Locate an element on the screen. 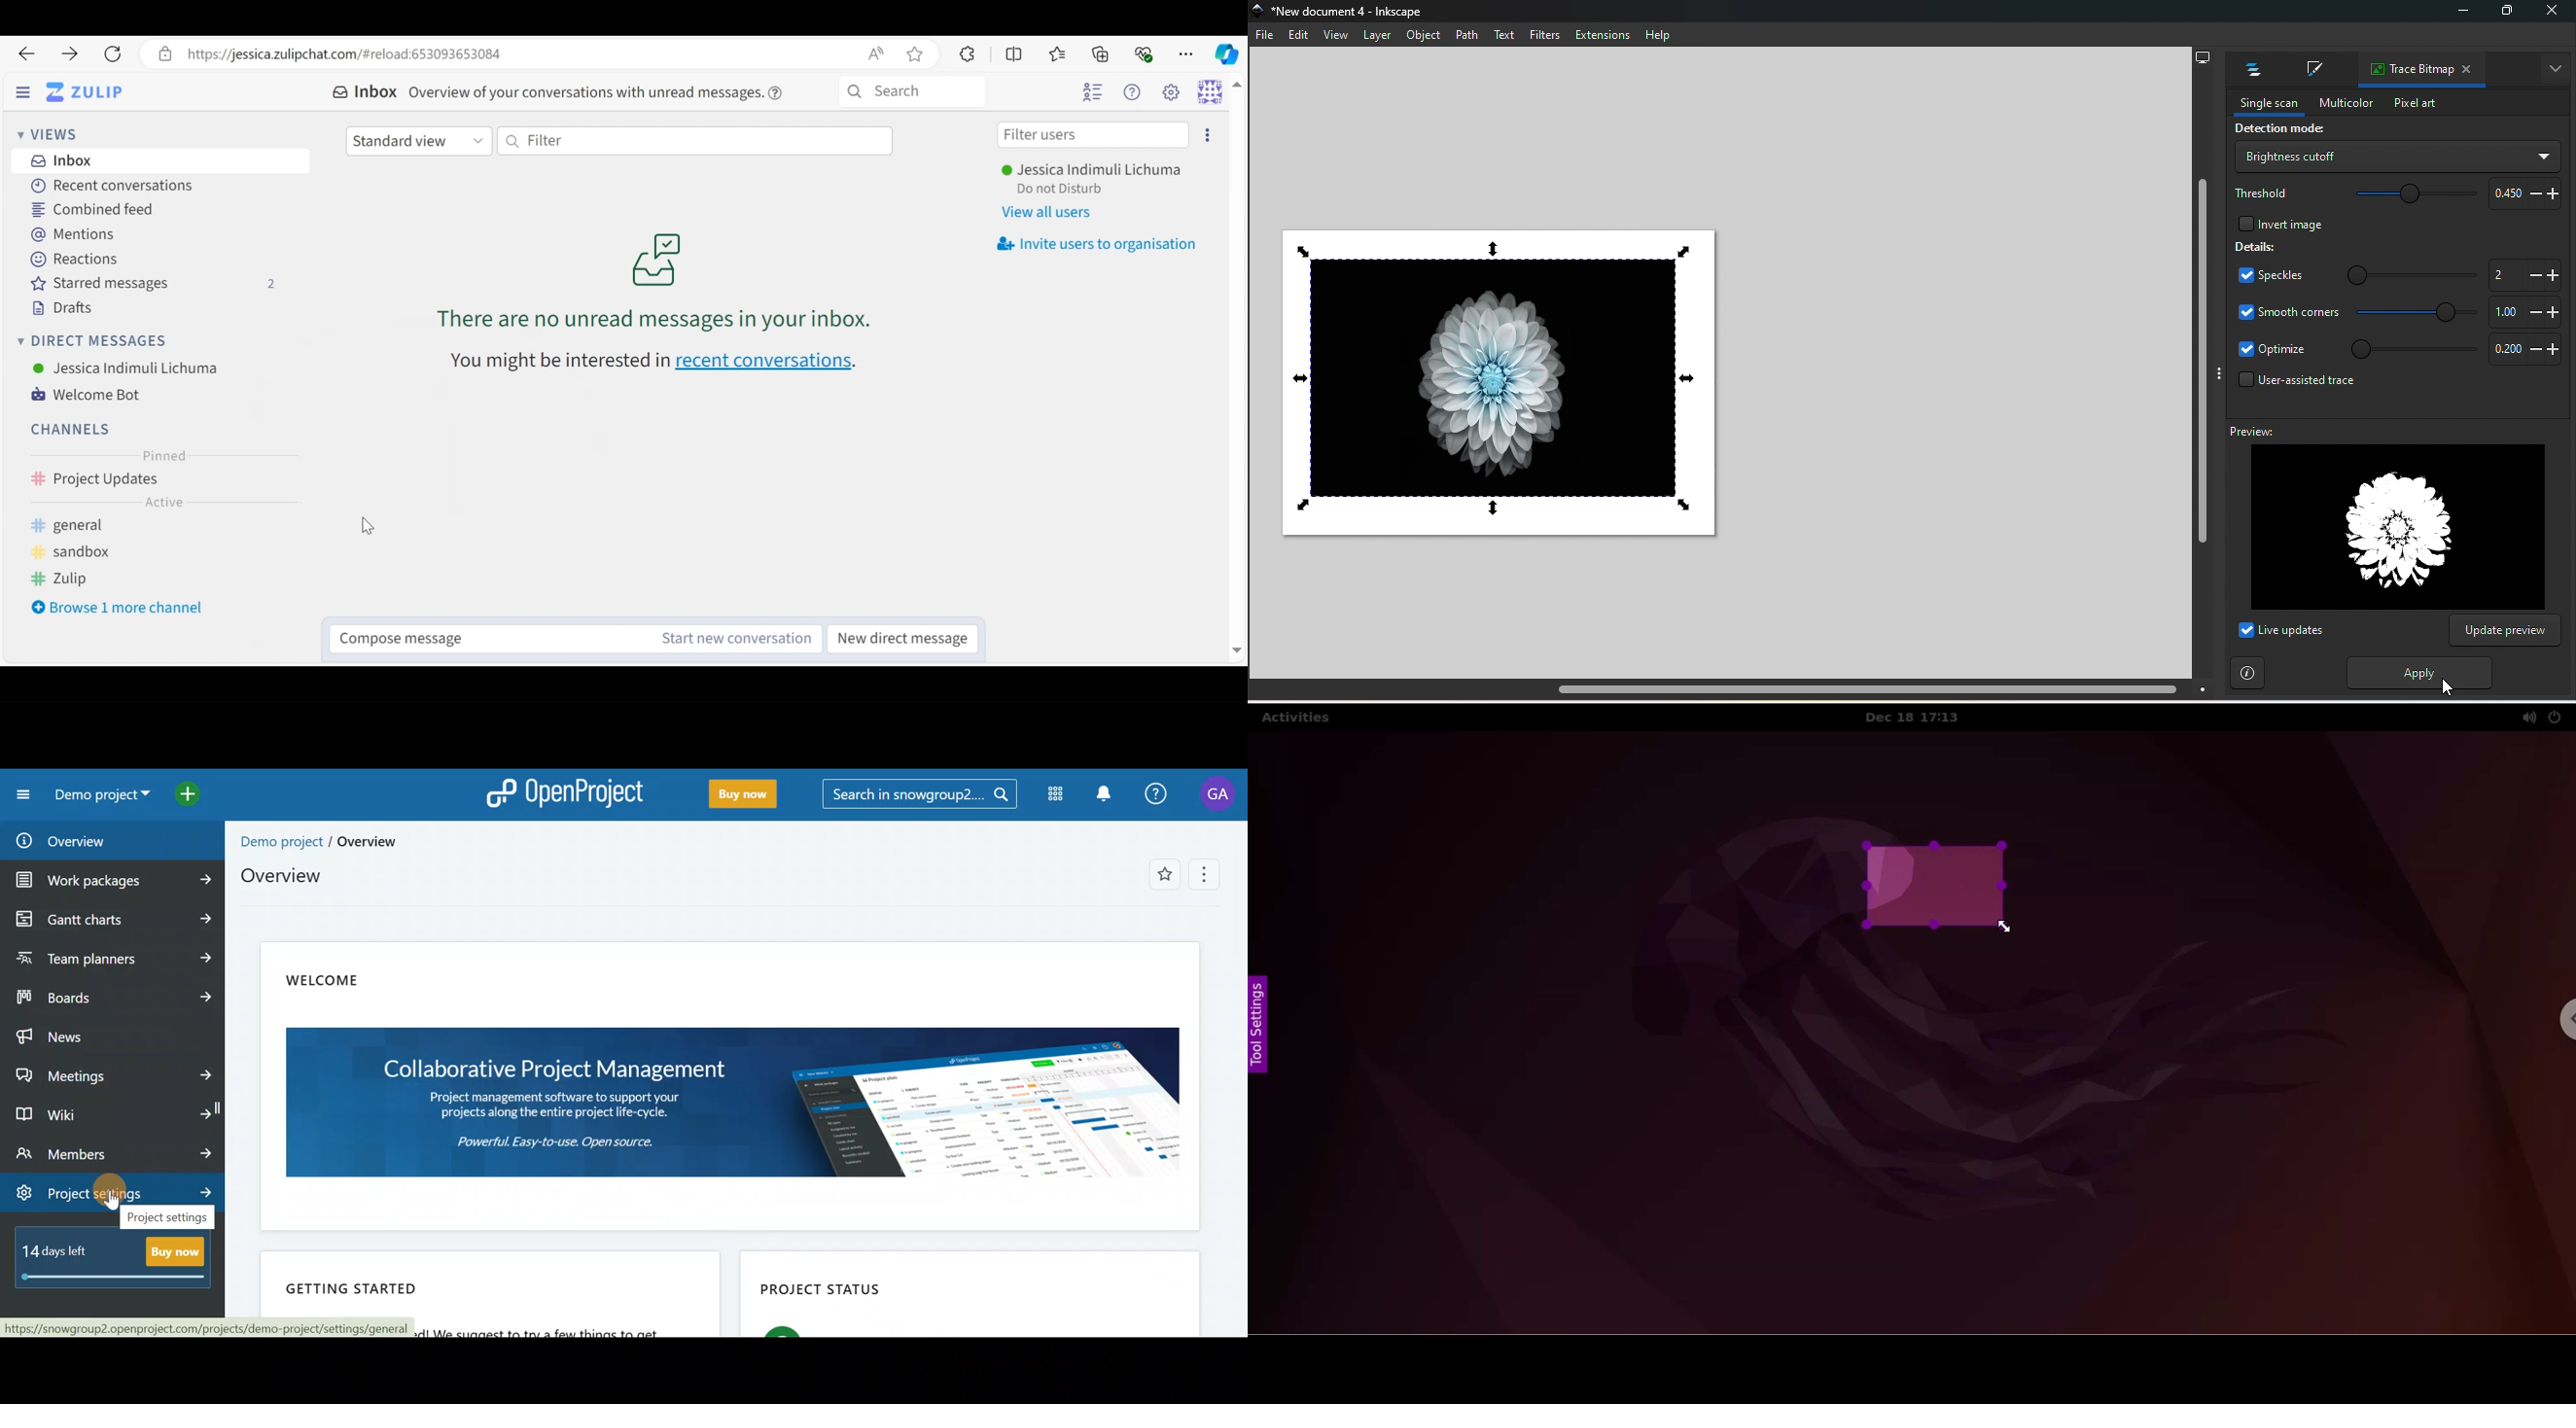 Image resolution: width=2576 pixels, height=1428 pixels. View is located at coordinates (1333, 35).